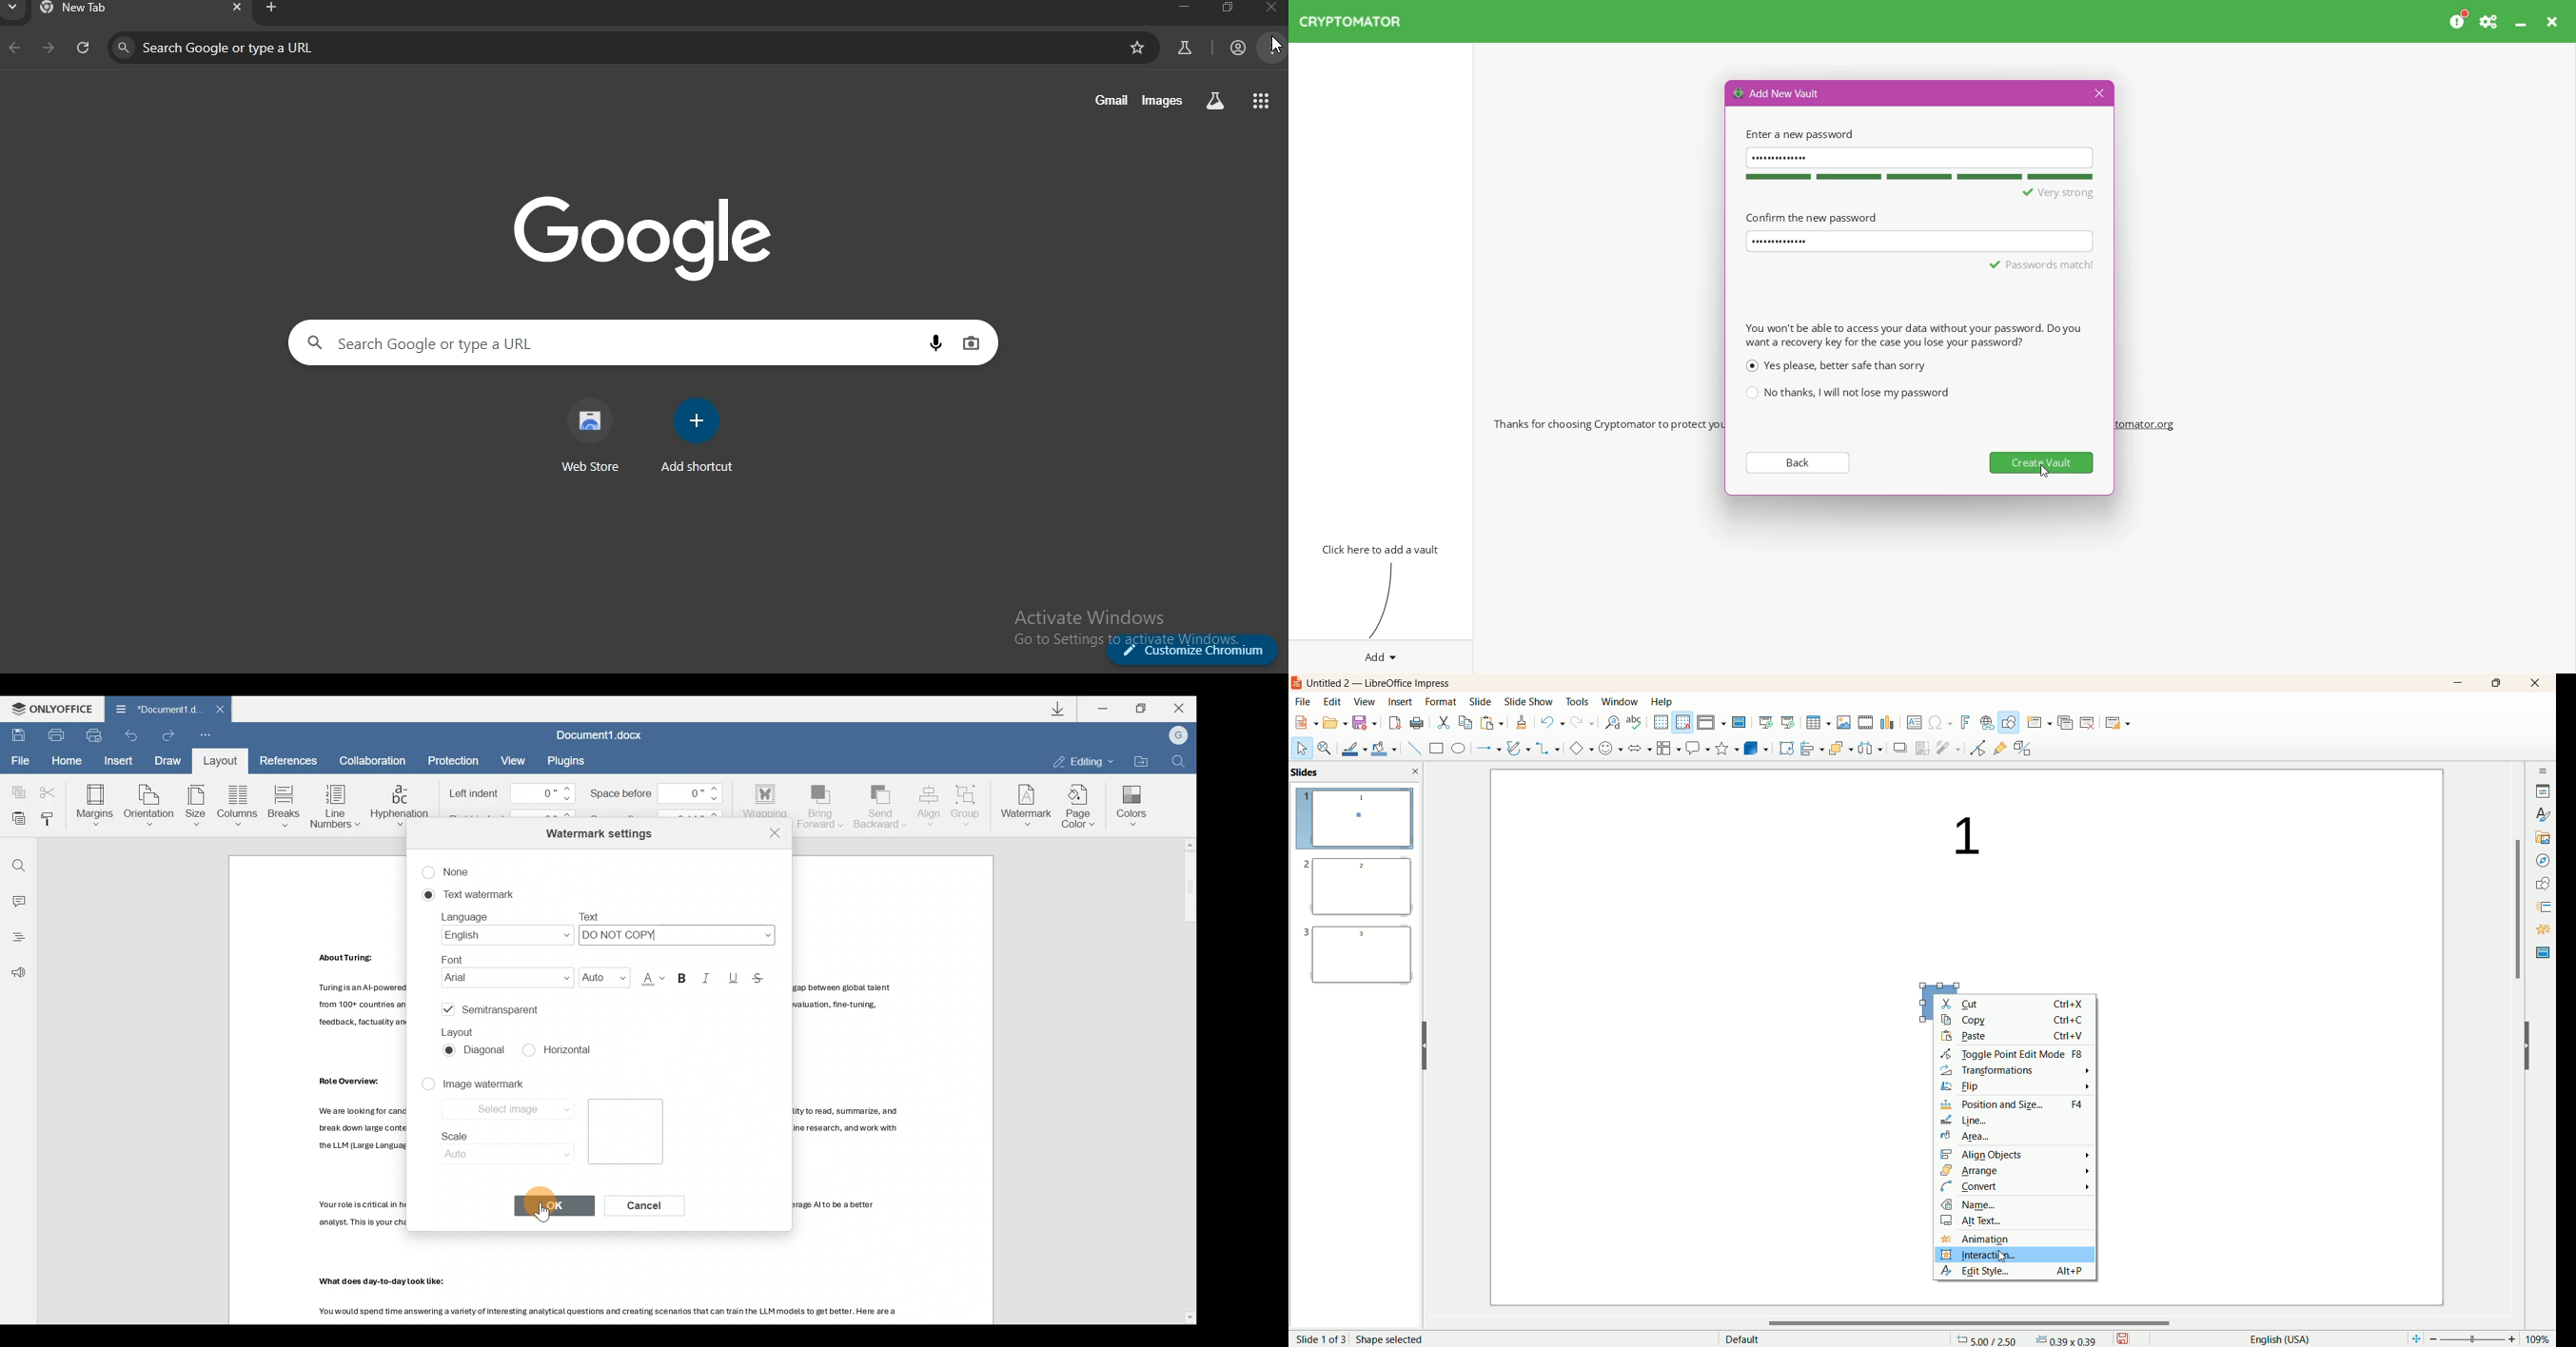 This screenshot has height=1372, width=2576. I want to click on animation, so click(2016, 1237).